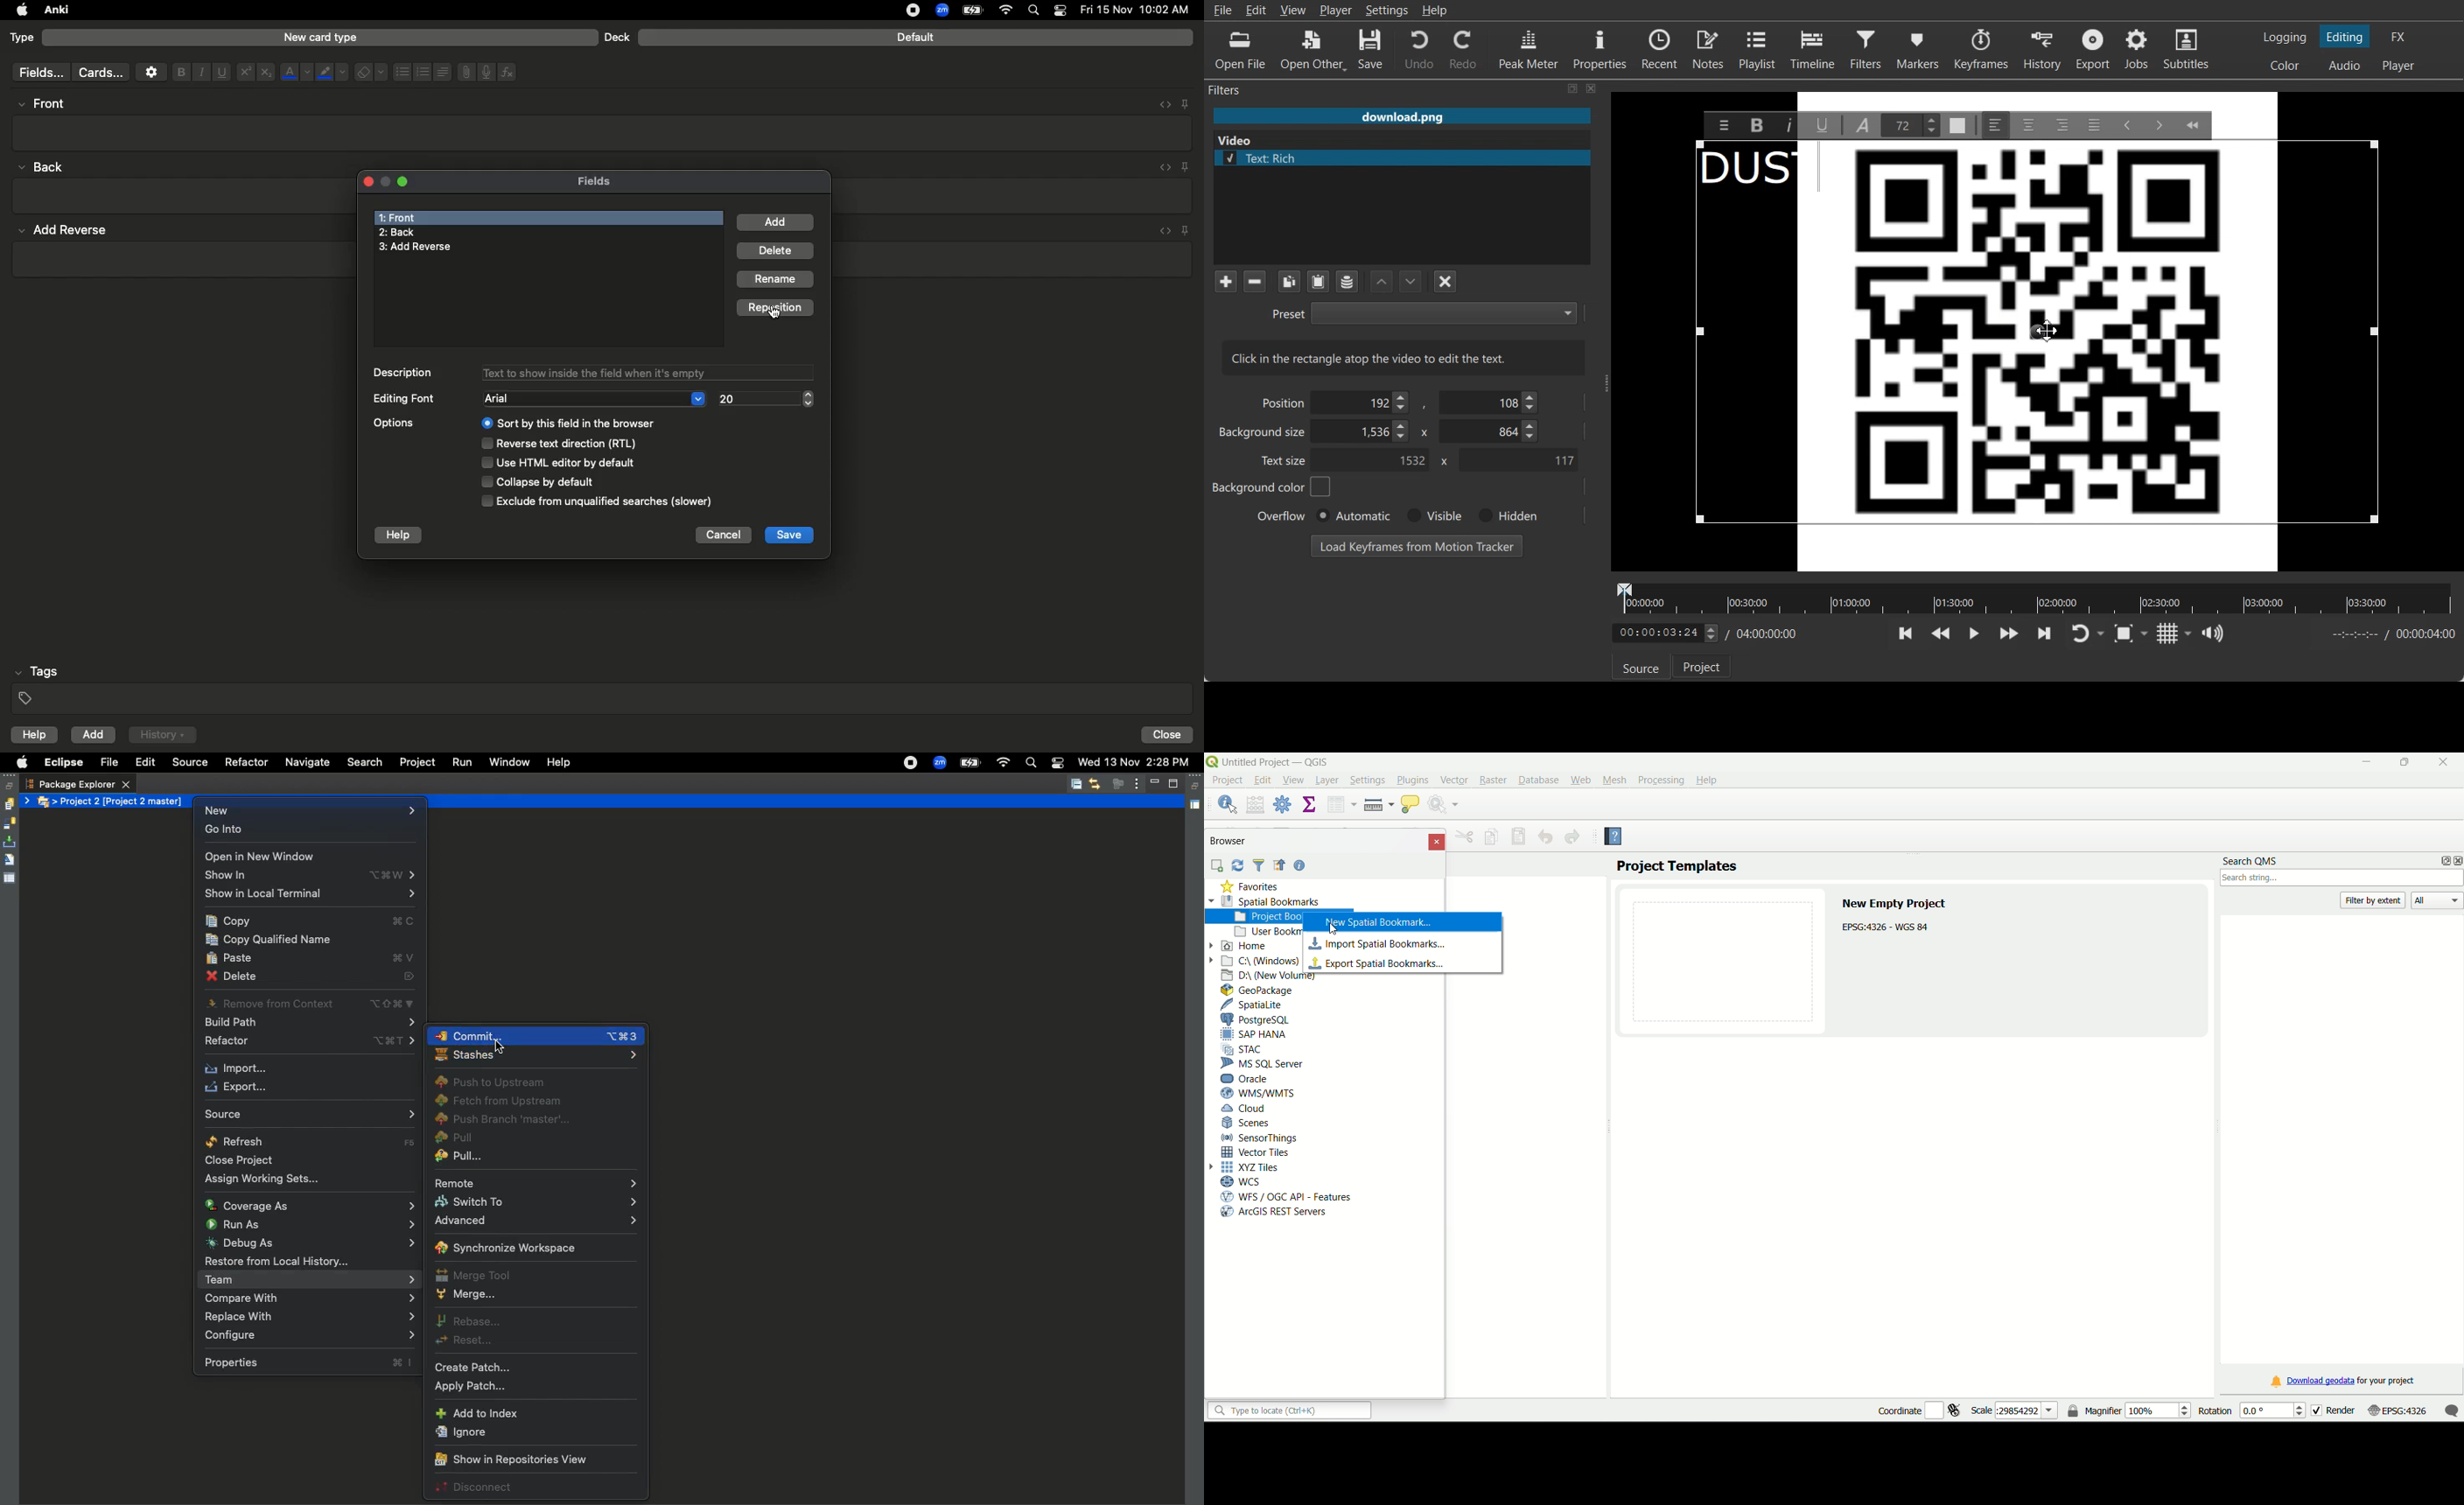  I want to click on User bookmarks, so click(1266, 932).